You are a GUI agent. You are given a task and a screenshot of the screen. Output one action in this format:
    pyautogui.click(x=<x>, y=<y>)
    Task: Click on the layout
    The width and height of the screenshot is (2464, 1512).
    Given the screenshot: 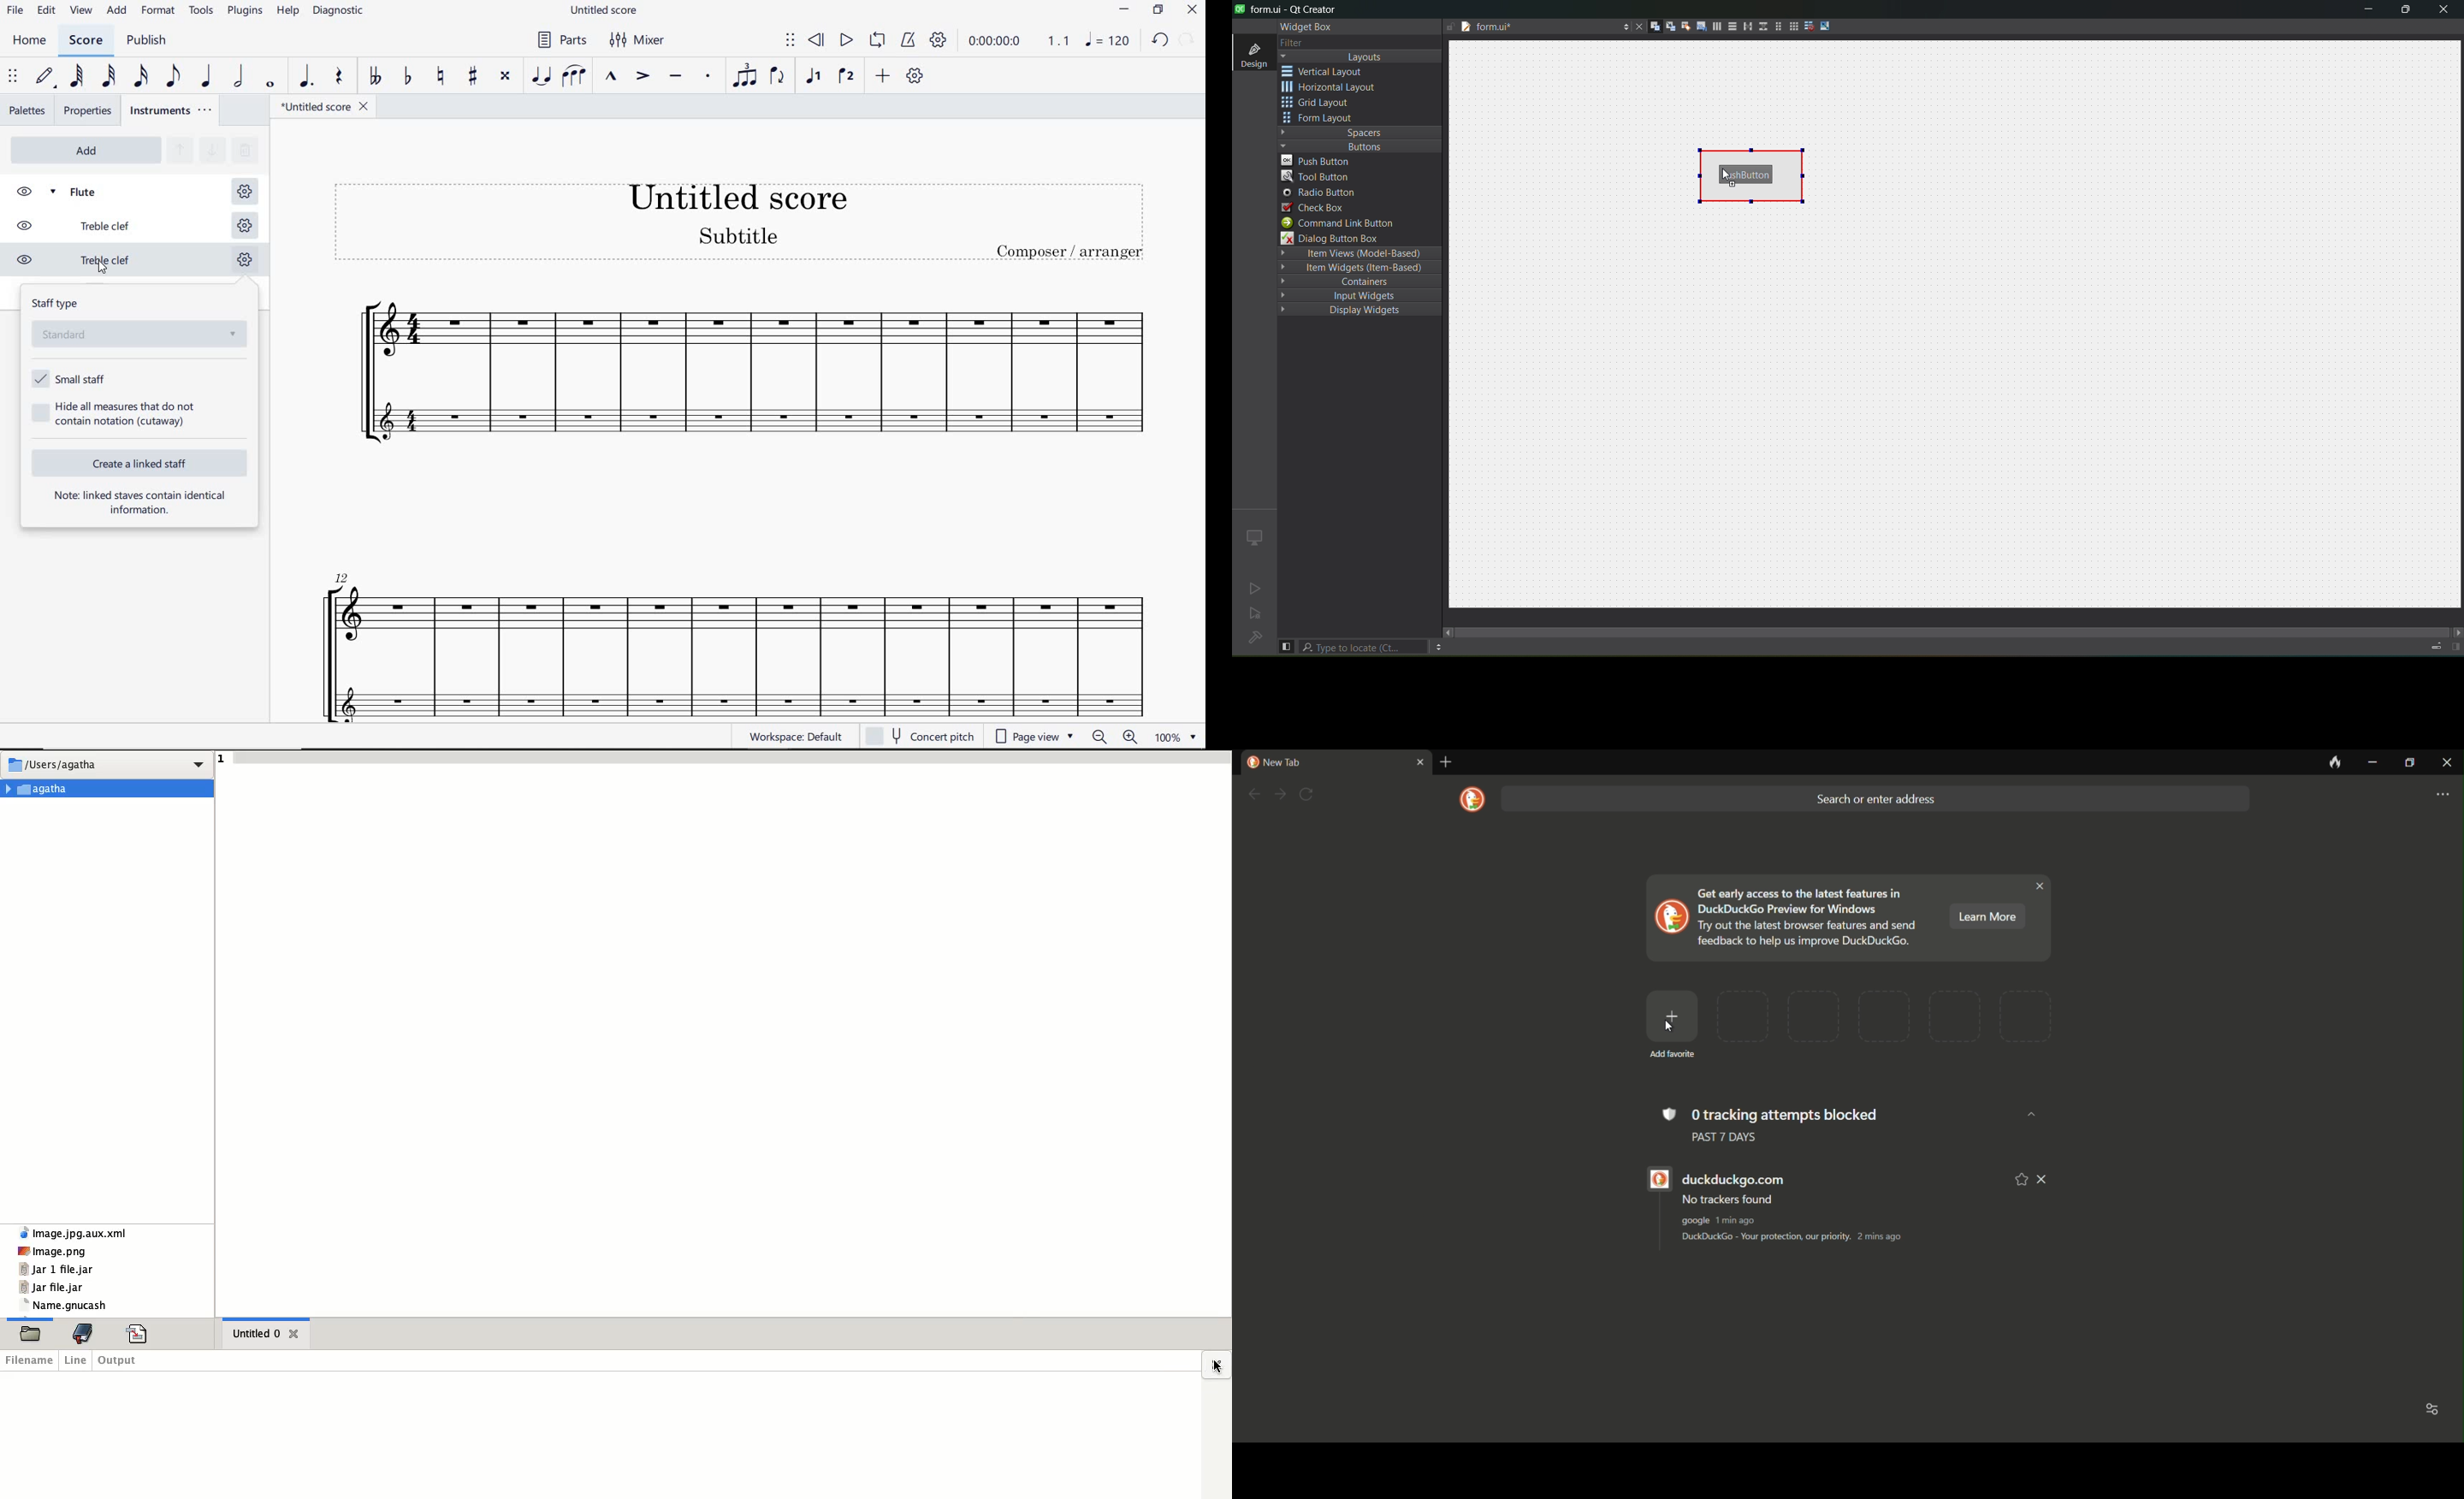 What is the action you would take?
    pyautogui.click(x=1362, y=57)
    